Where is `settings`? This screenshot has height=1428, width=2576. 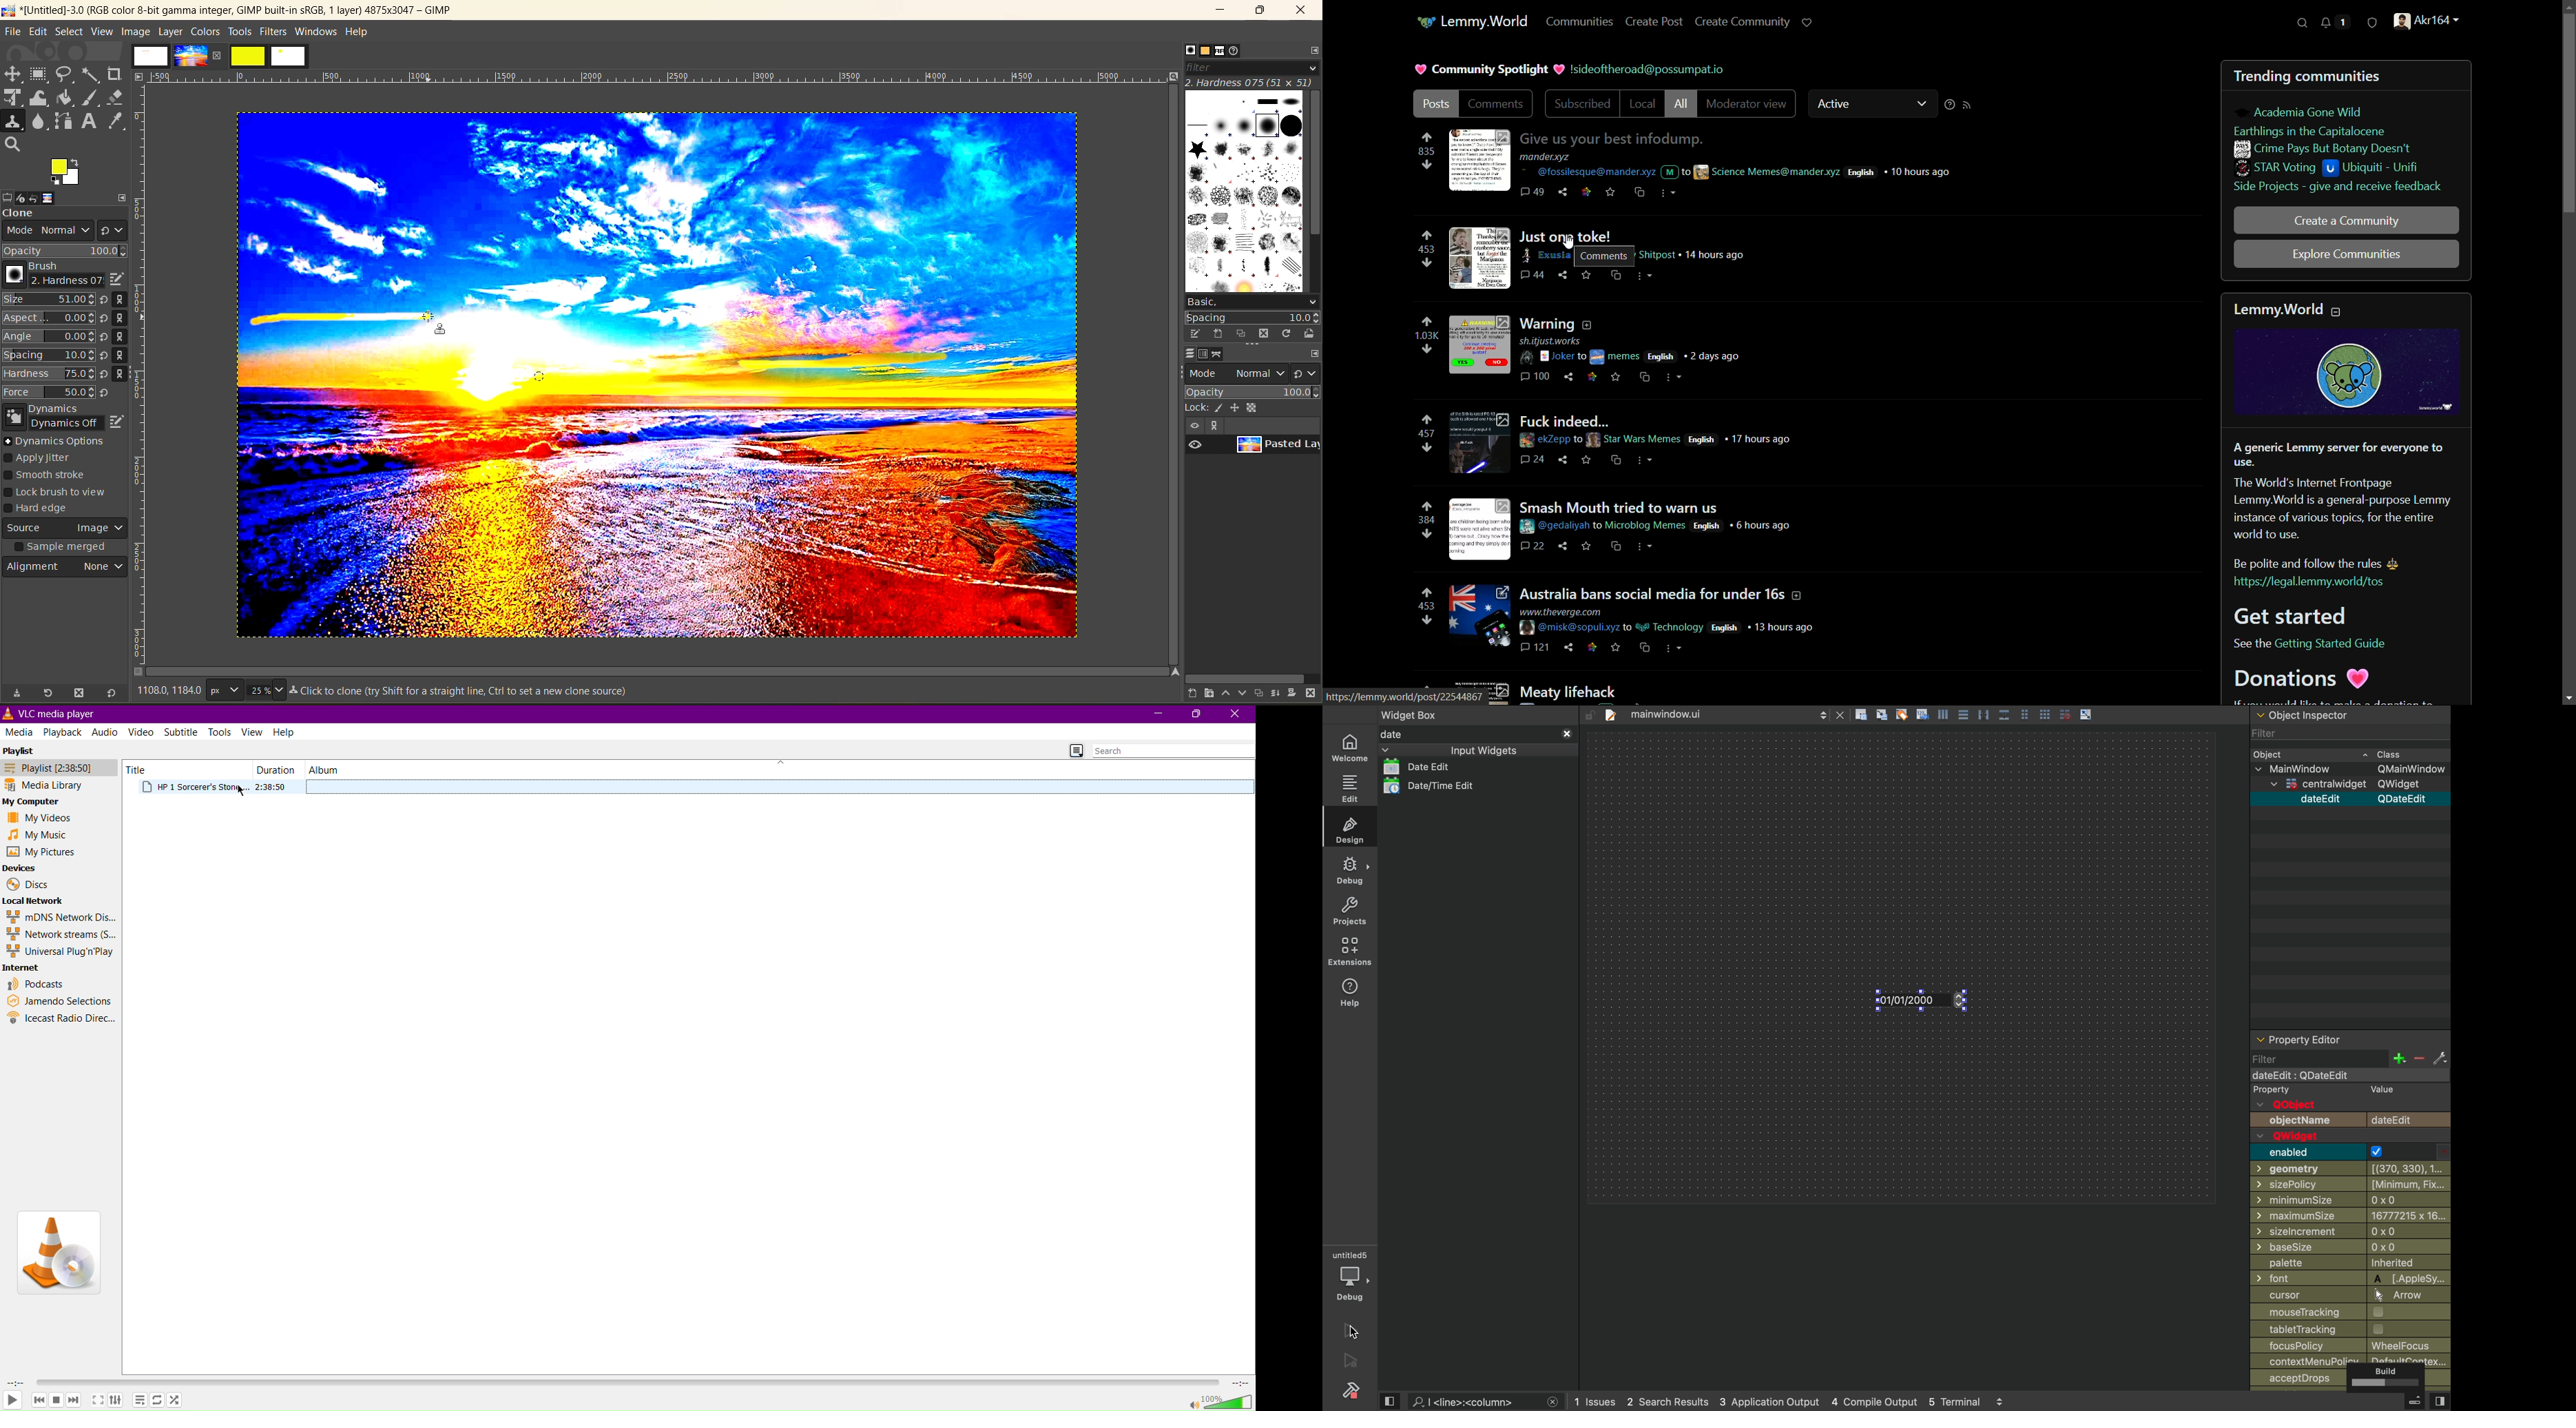
settings is located at coordinates (2440, 1057).